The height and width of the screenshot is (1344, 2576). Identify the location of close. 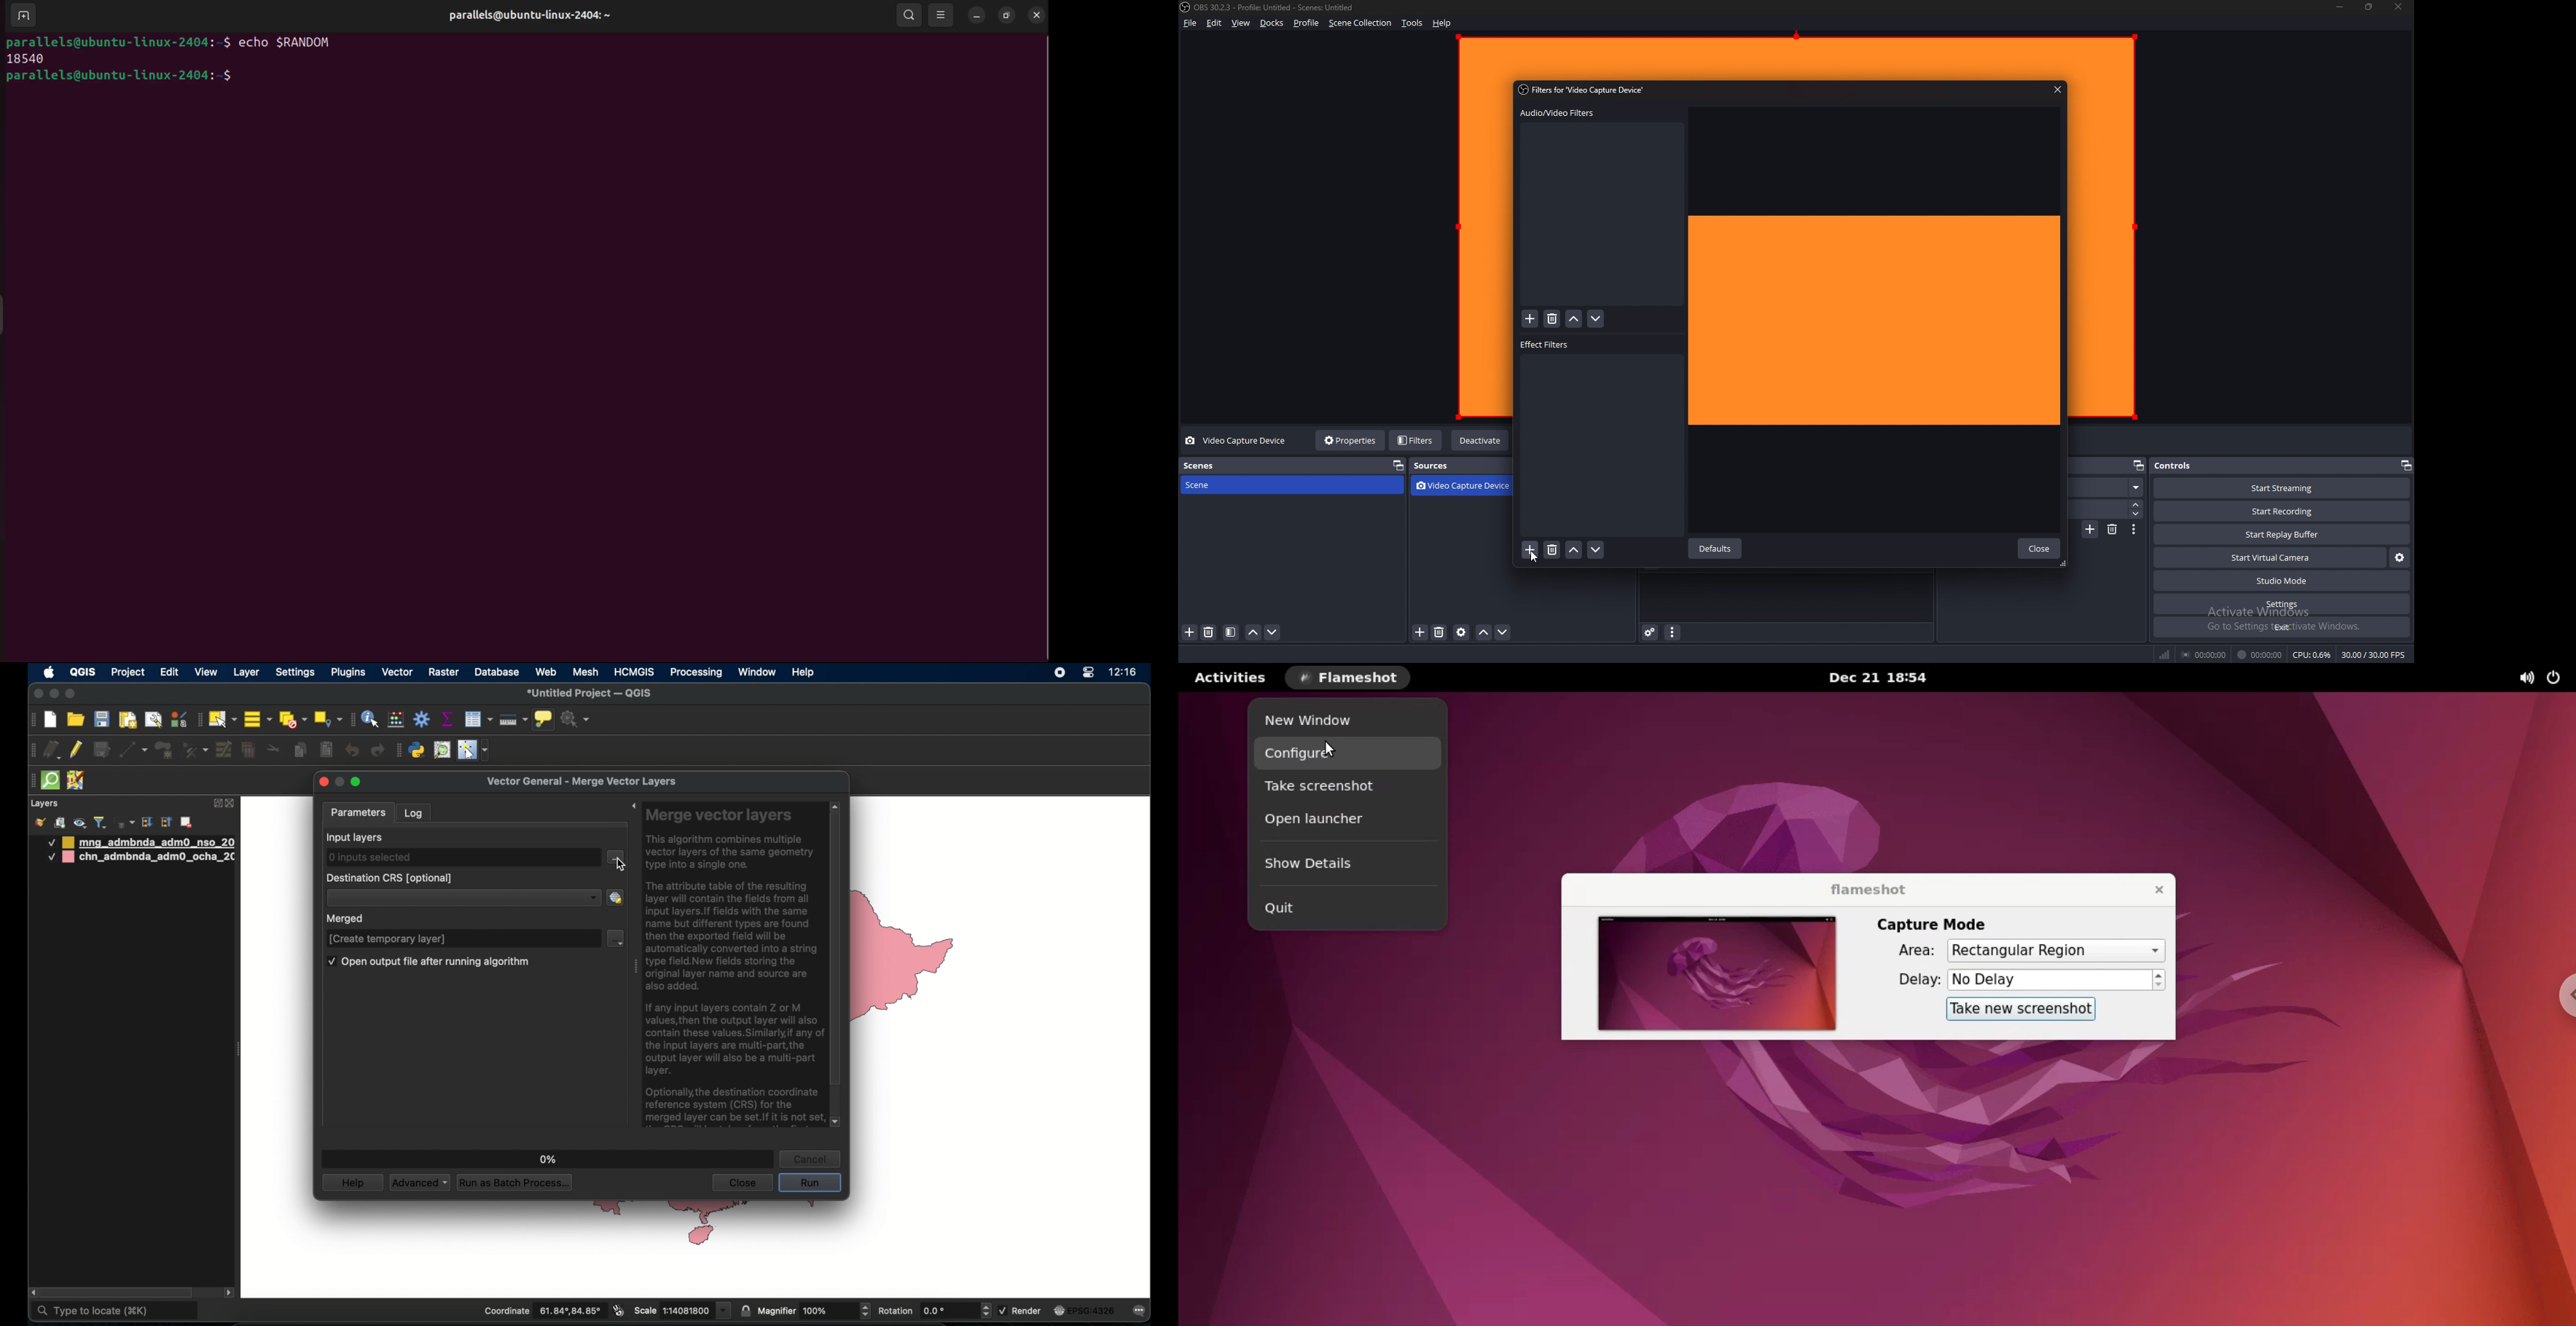
(2400, 7).